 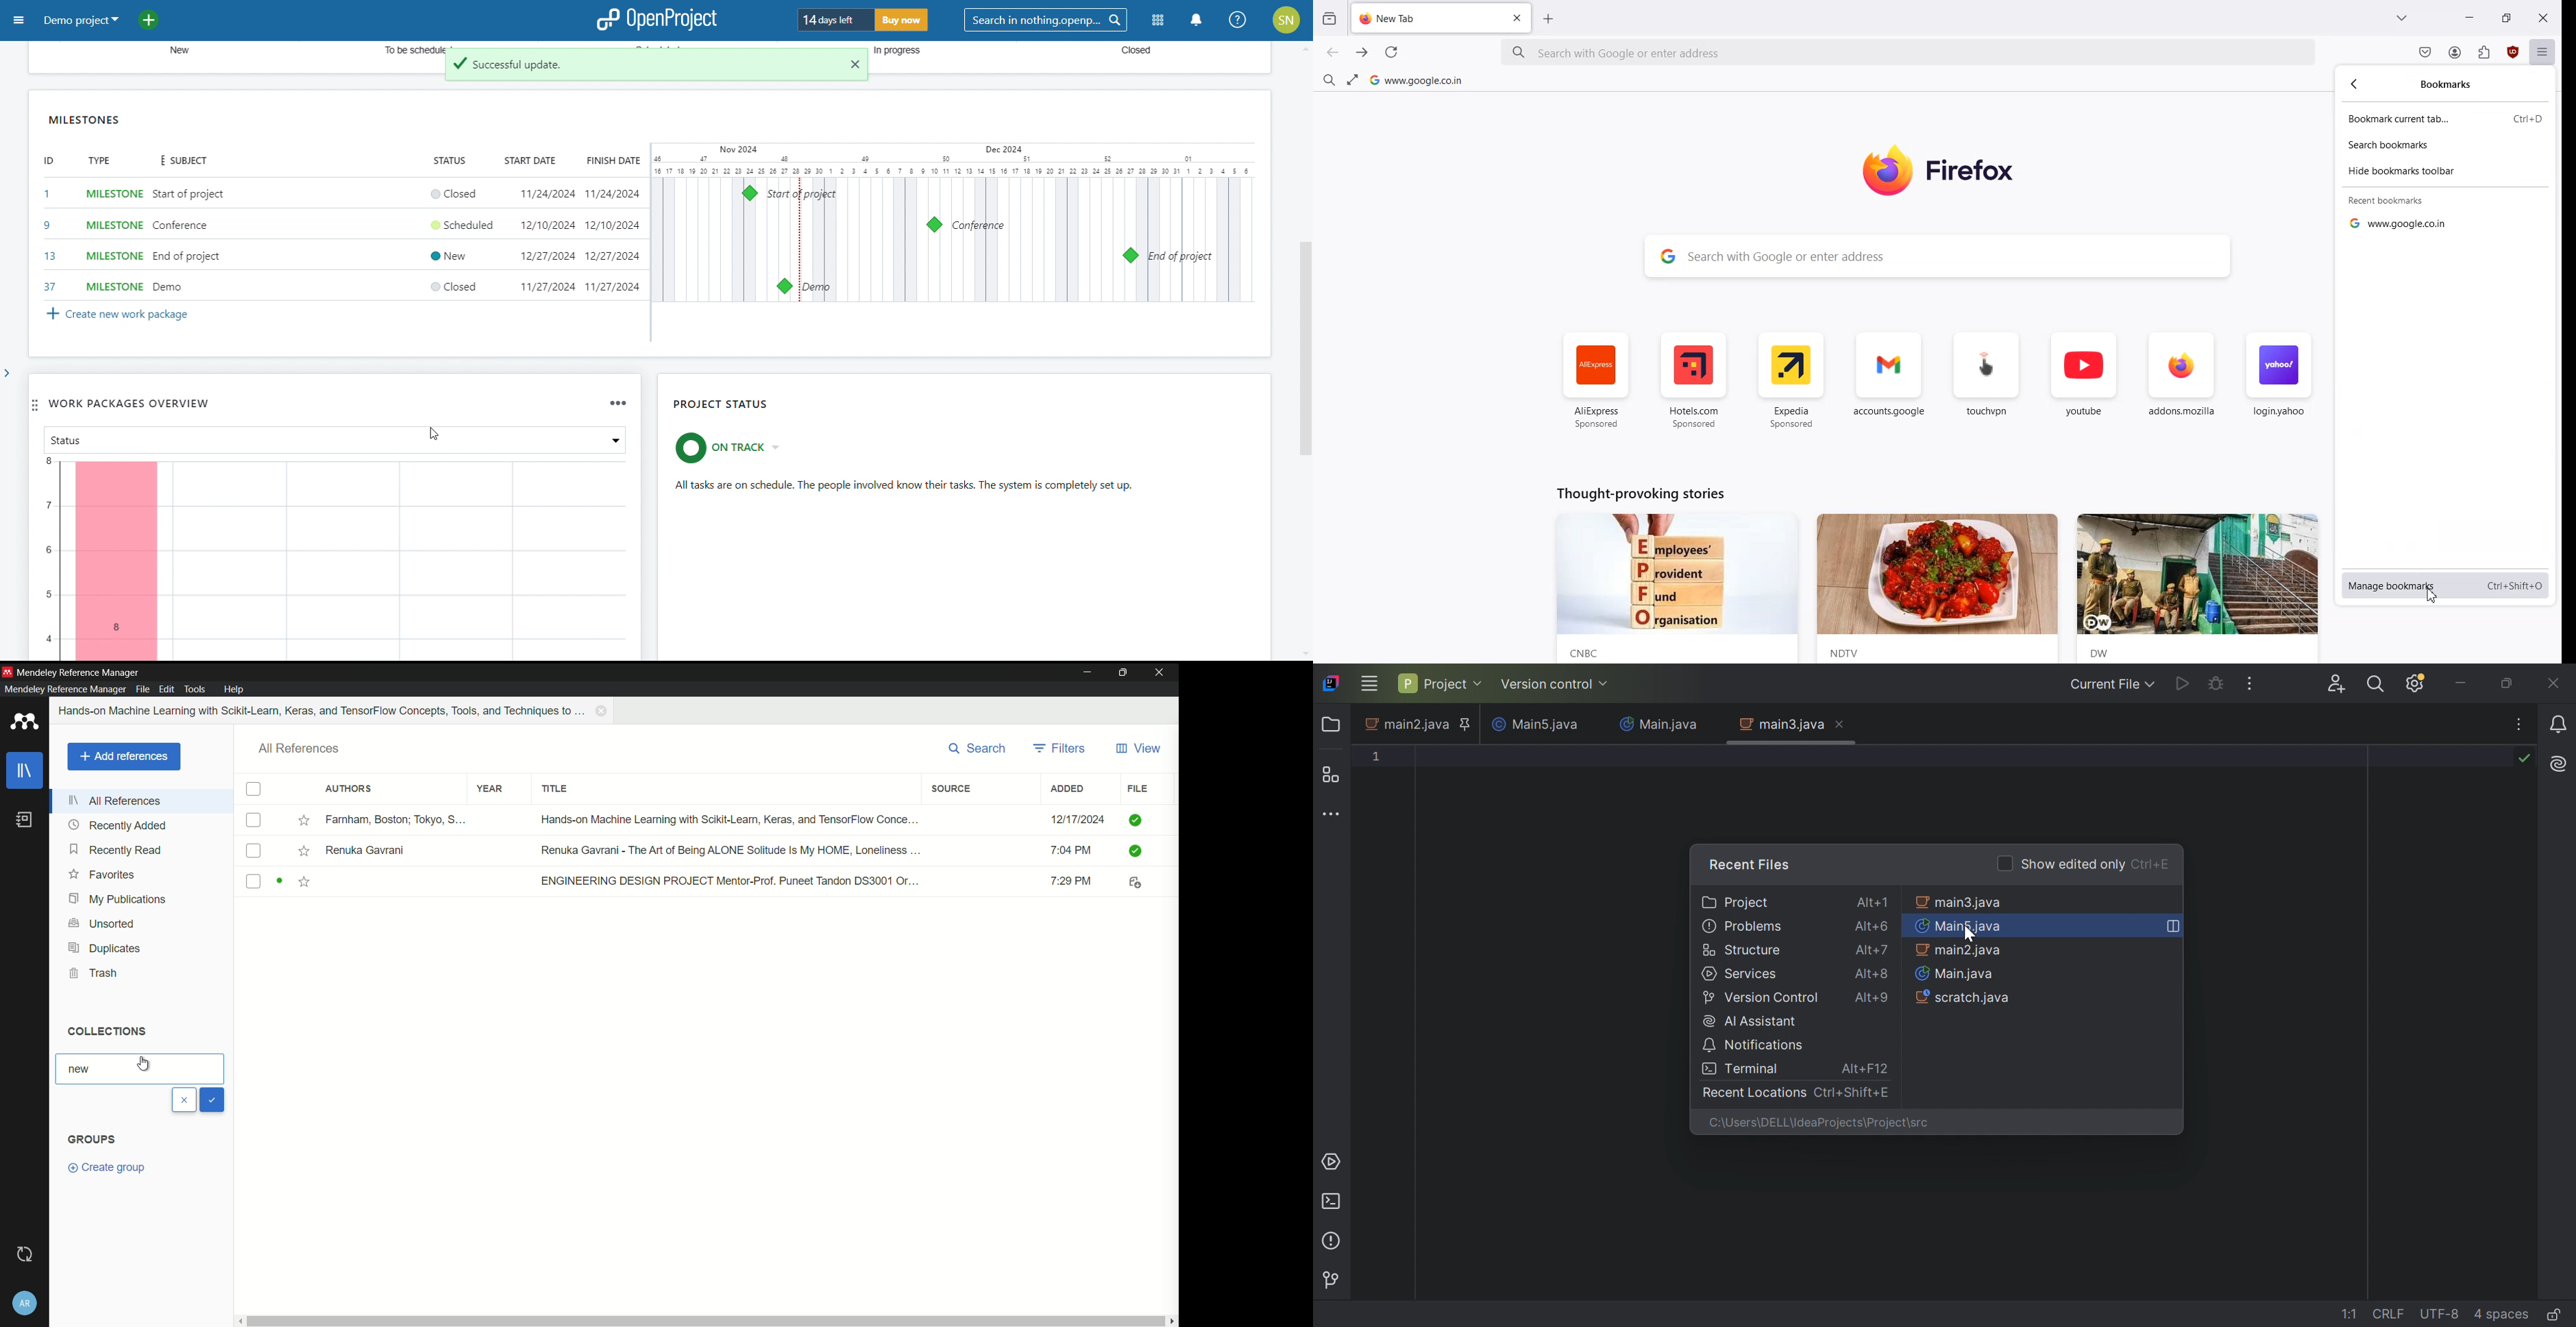 I want to click on my publications, so click(x=115, y=899).